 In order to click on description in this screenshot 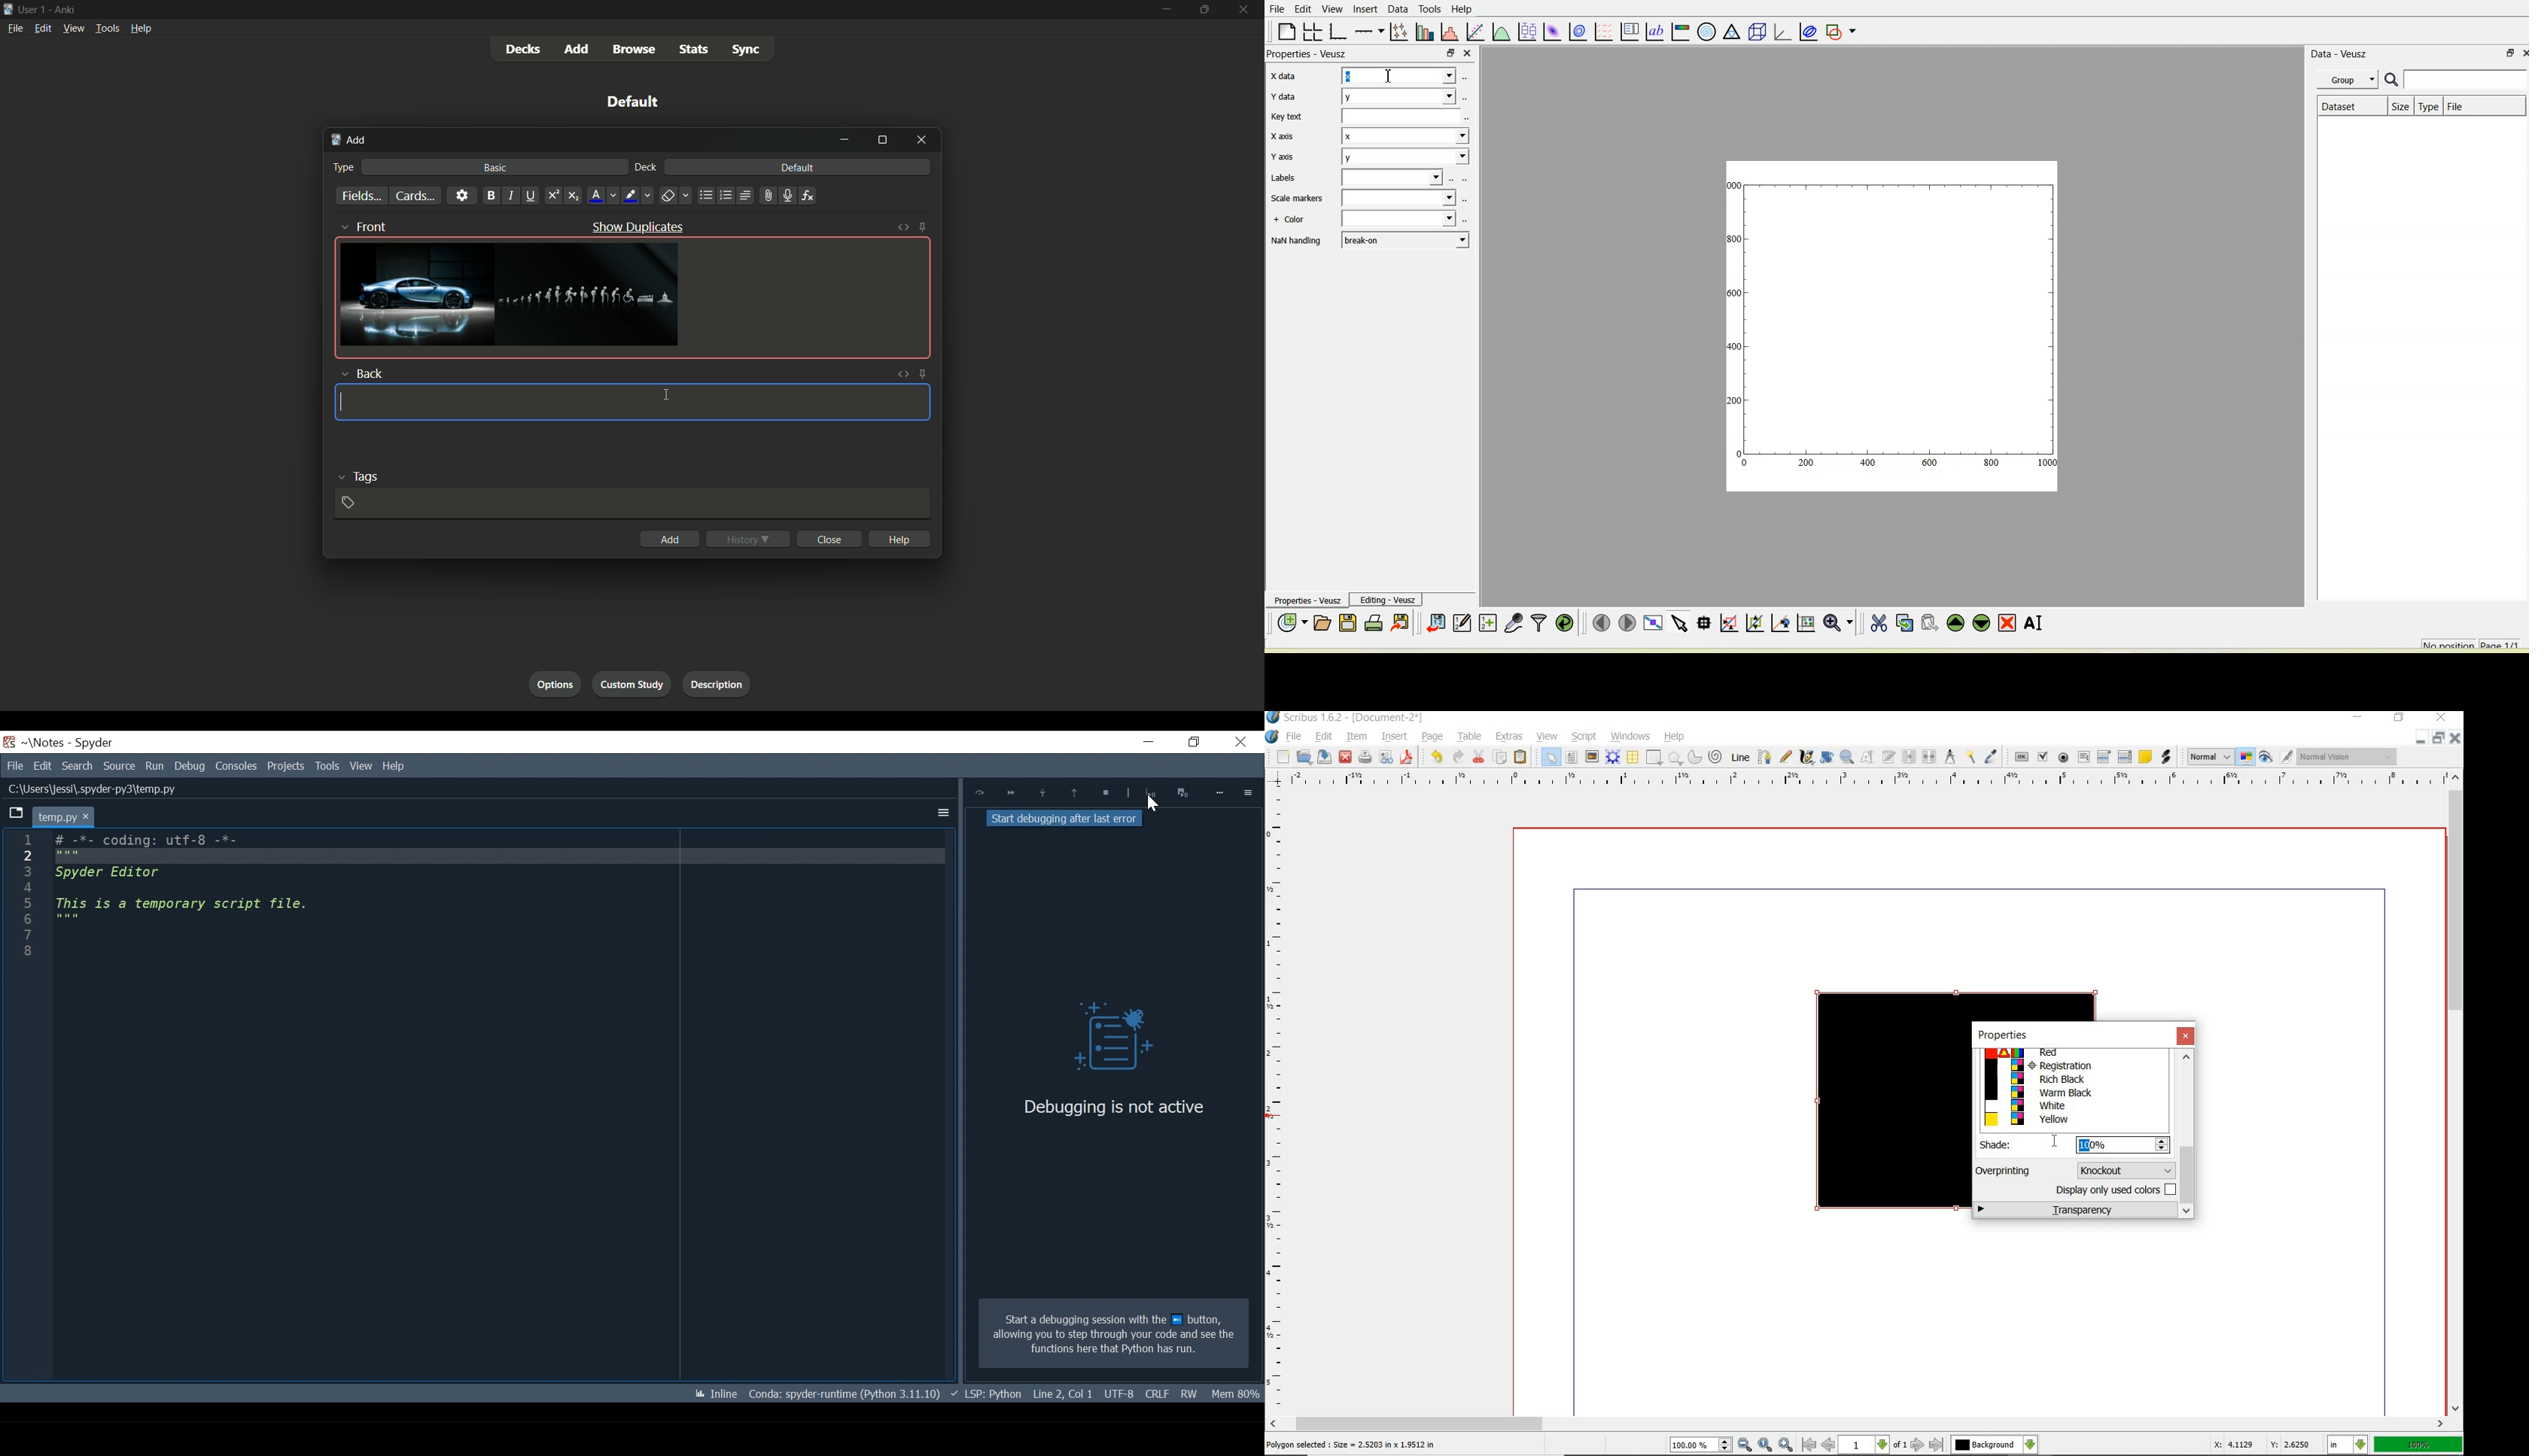, I will do `click(714, 682)`.